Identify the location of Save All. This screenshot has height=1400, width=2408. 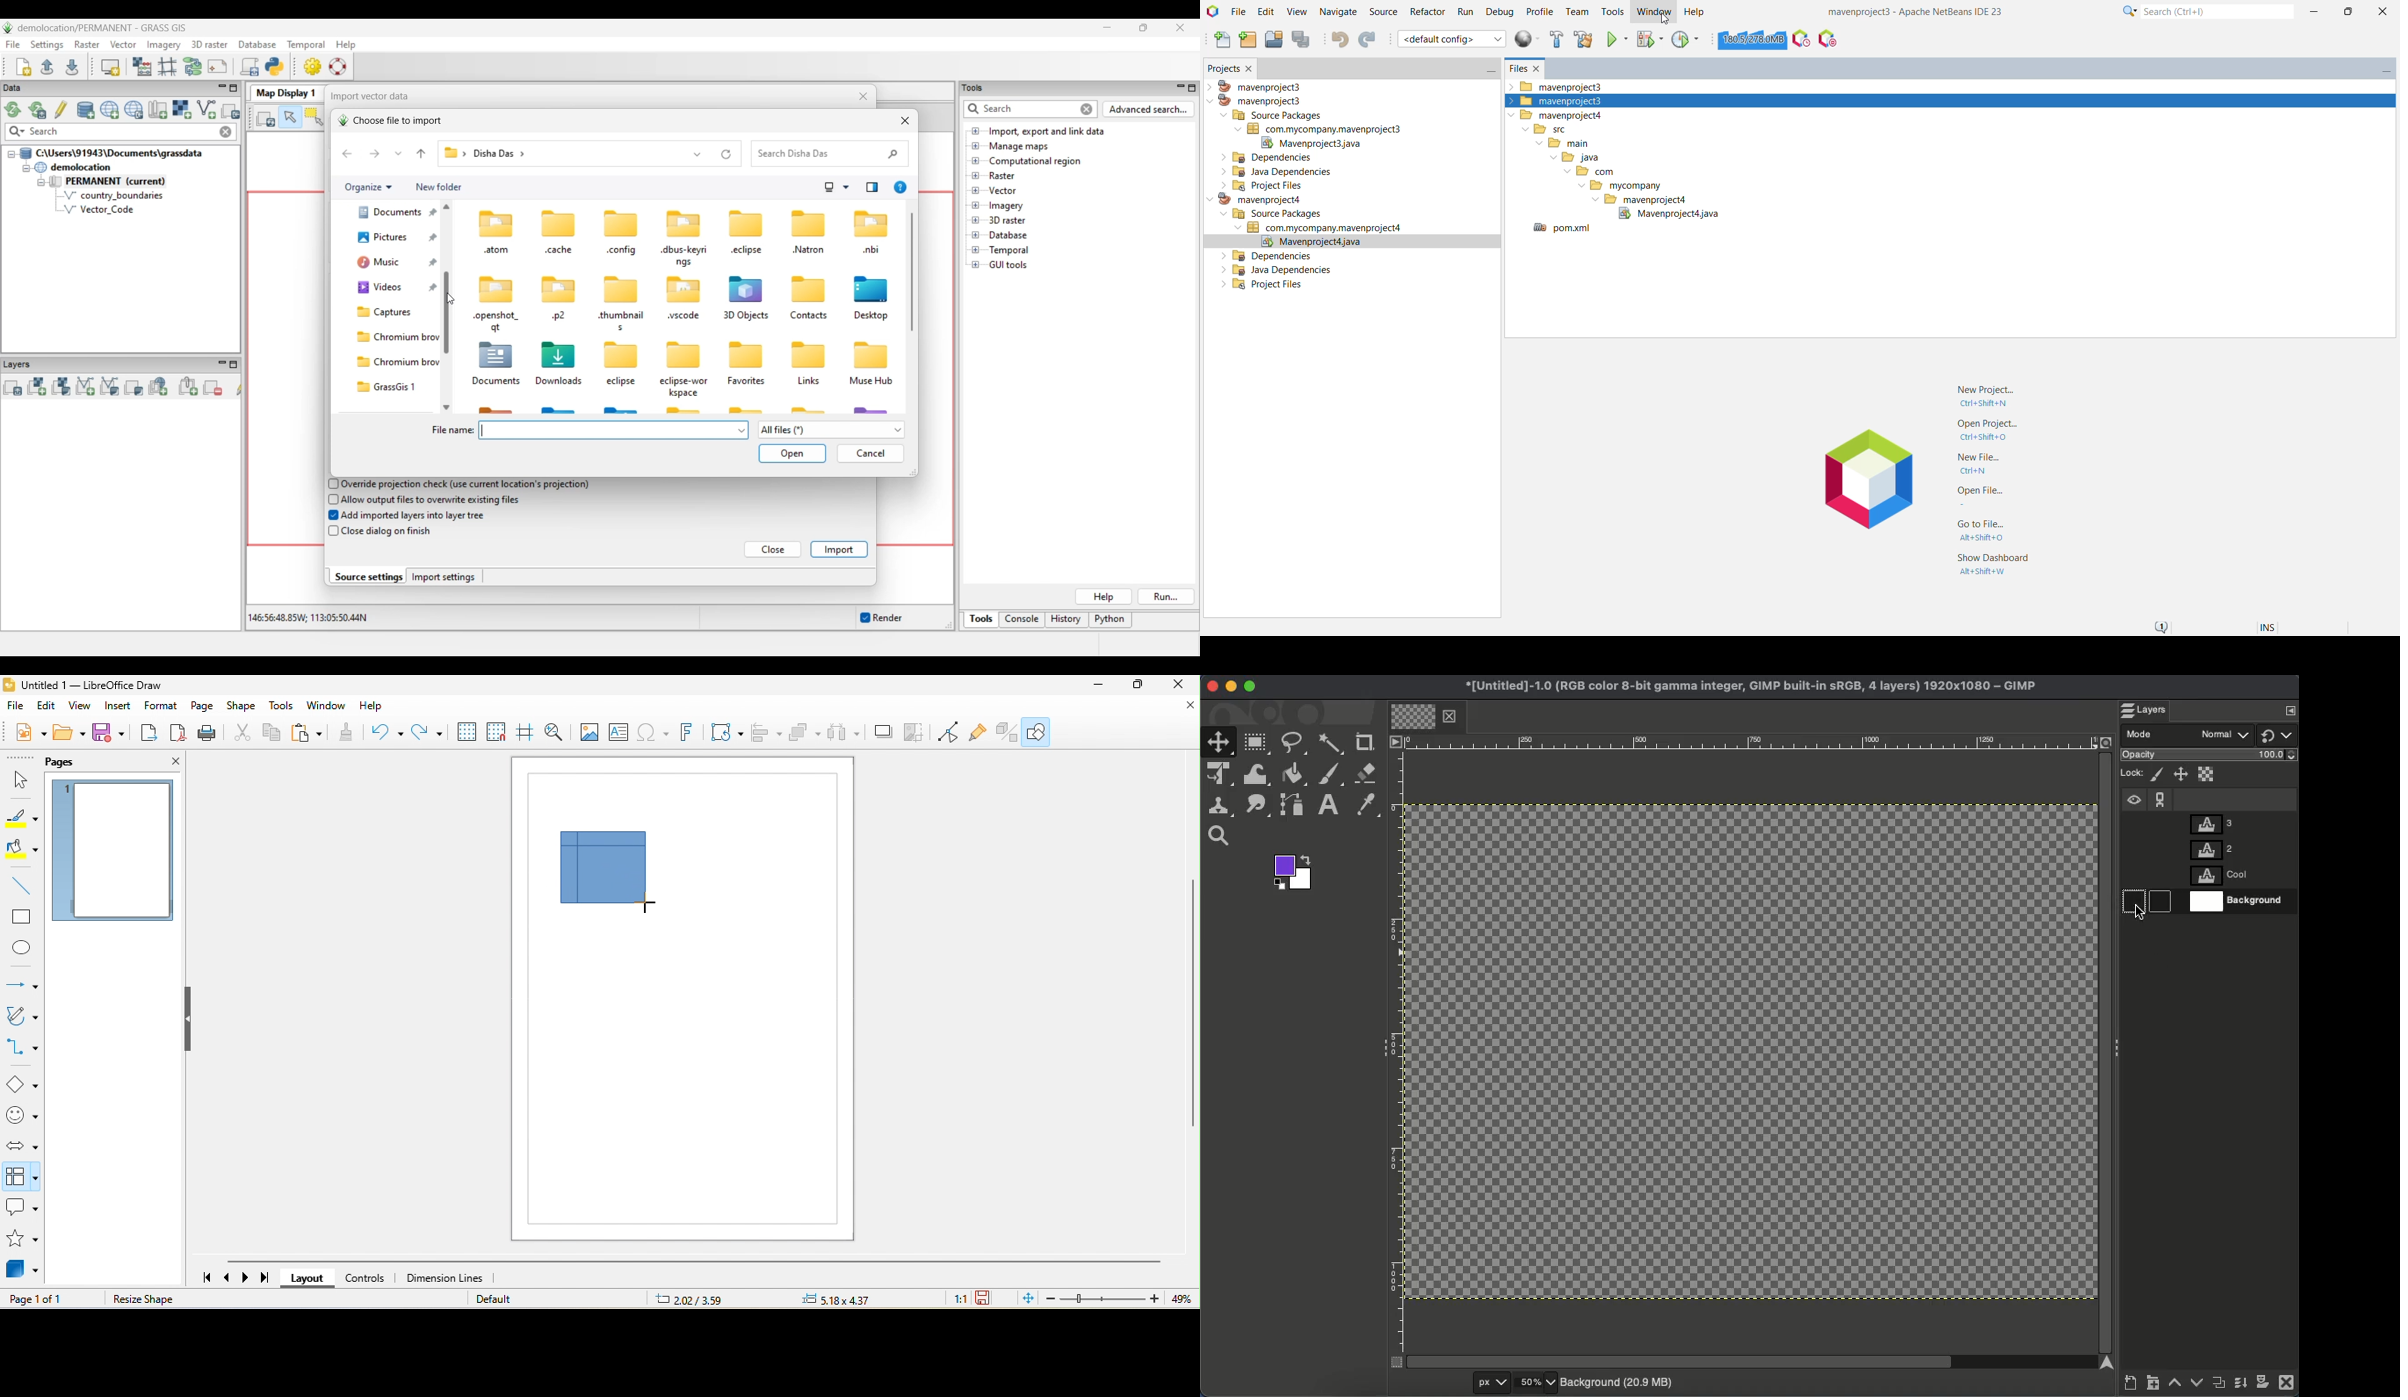
(1303, 41).